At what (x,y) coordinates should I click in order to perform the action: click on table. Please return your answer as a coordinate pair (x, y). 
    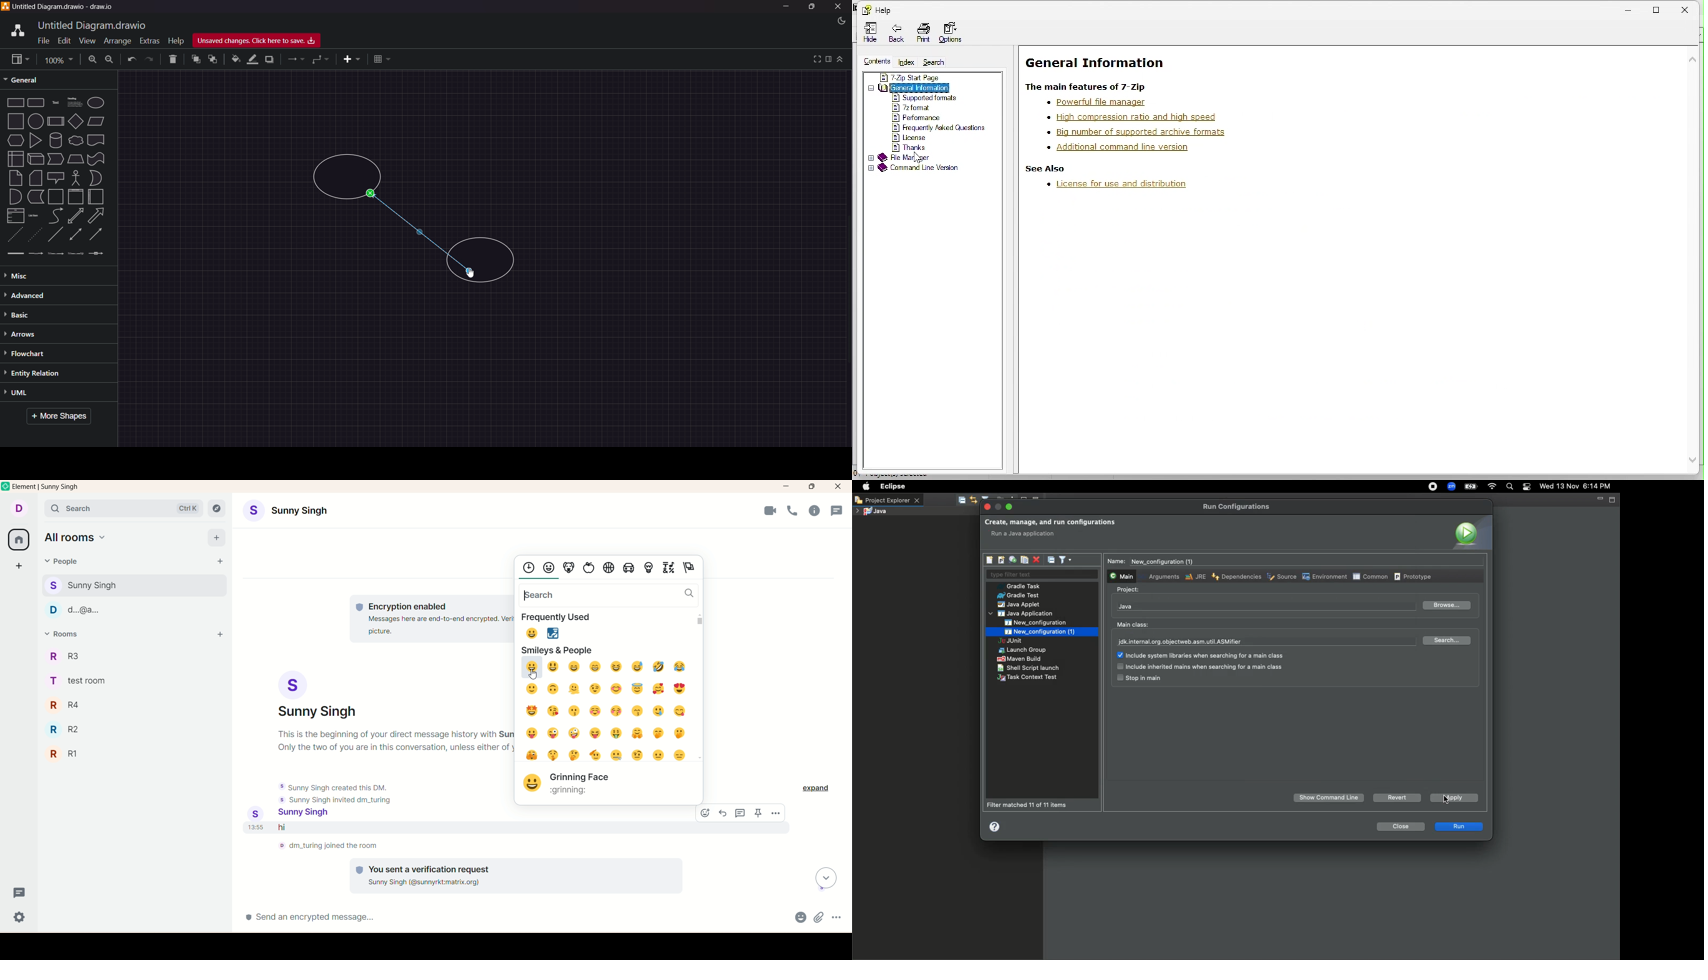
    Looking at the image, I should click on (383, 59).